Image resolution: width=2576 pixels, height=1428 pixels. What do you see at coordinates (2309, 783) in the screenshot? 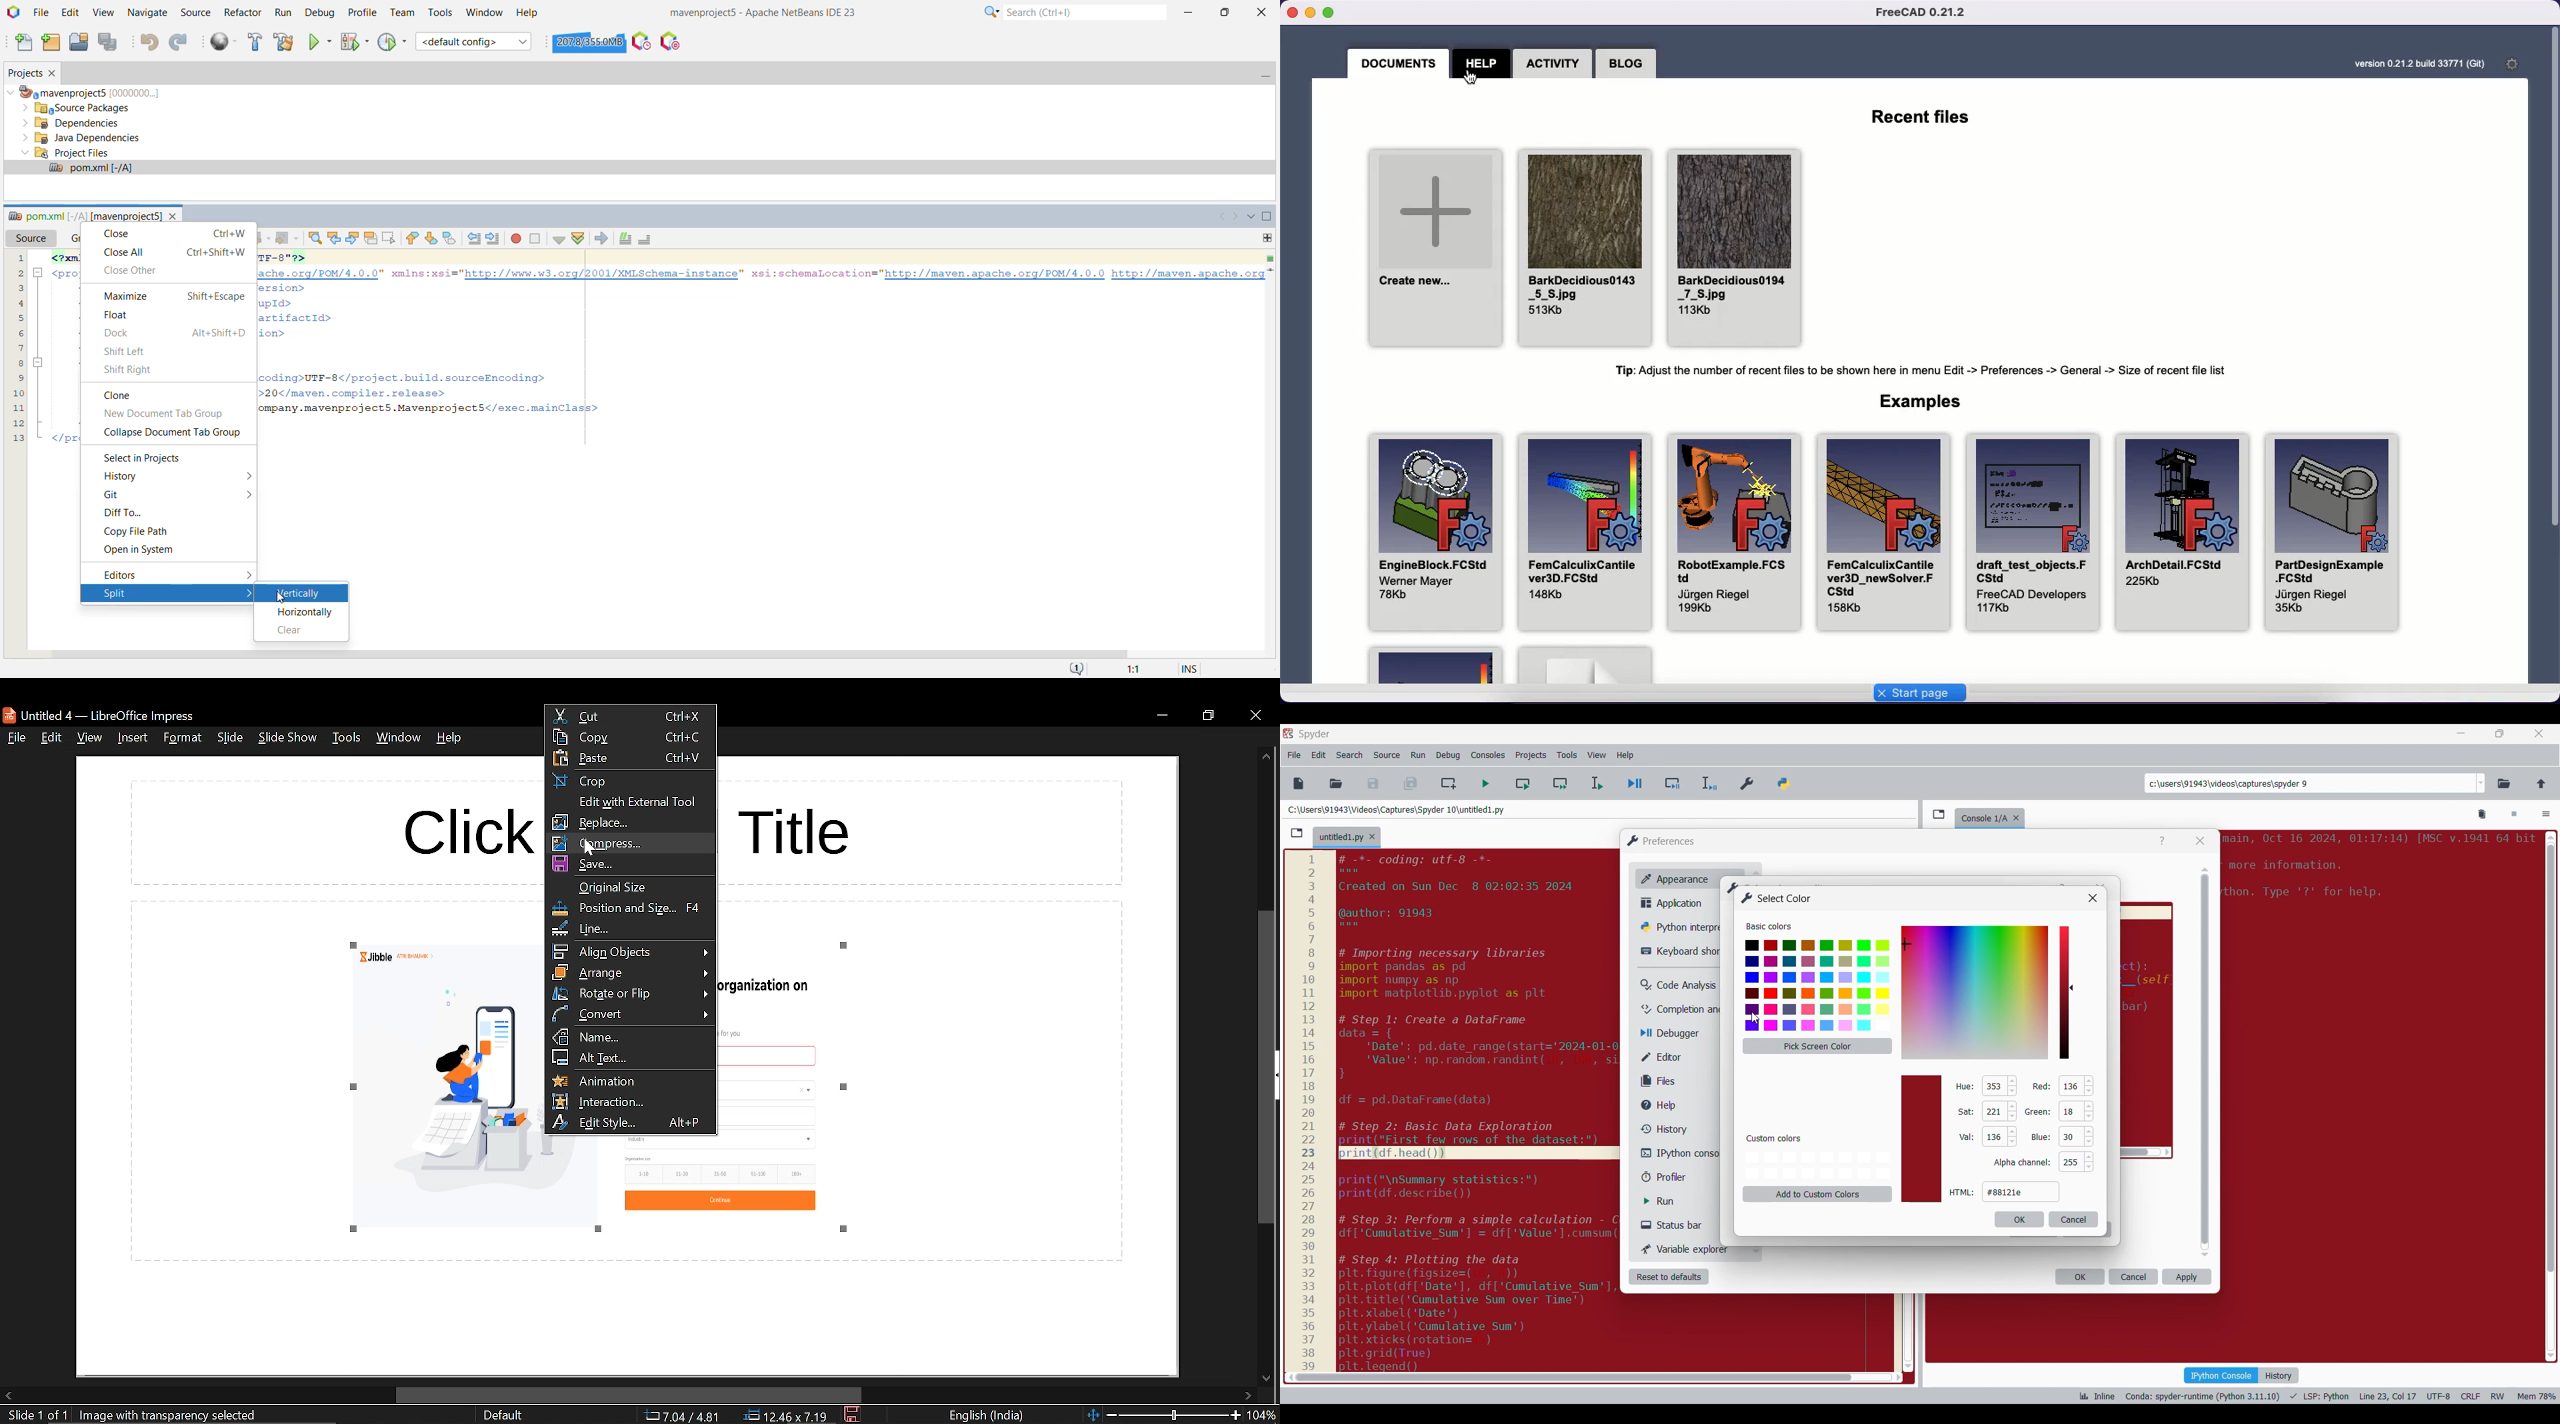
I see `Enter locations` at bounding box center [2309, 783].